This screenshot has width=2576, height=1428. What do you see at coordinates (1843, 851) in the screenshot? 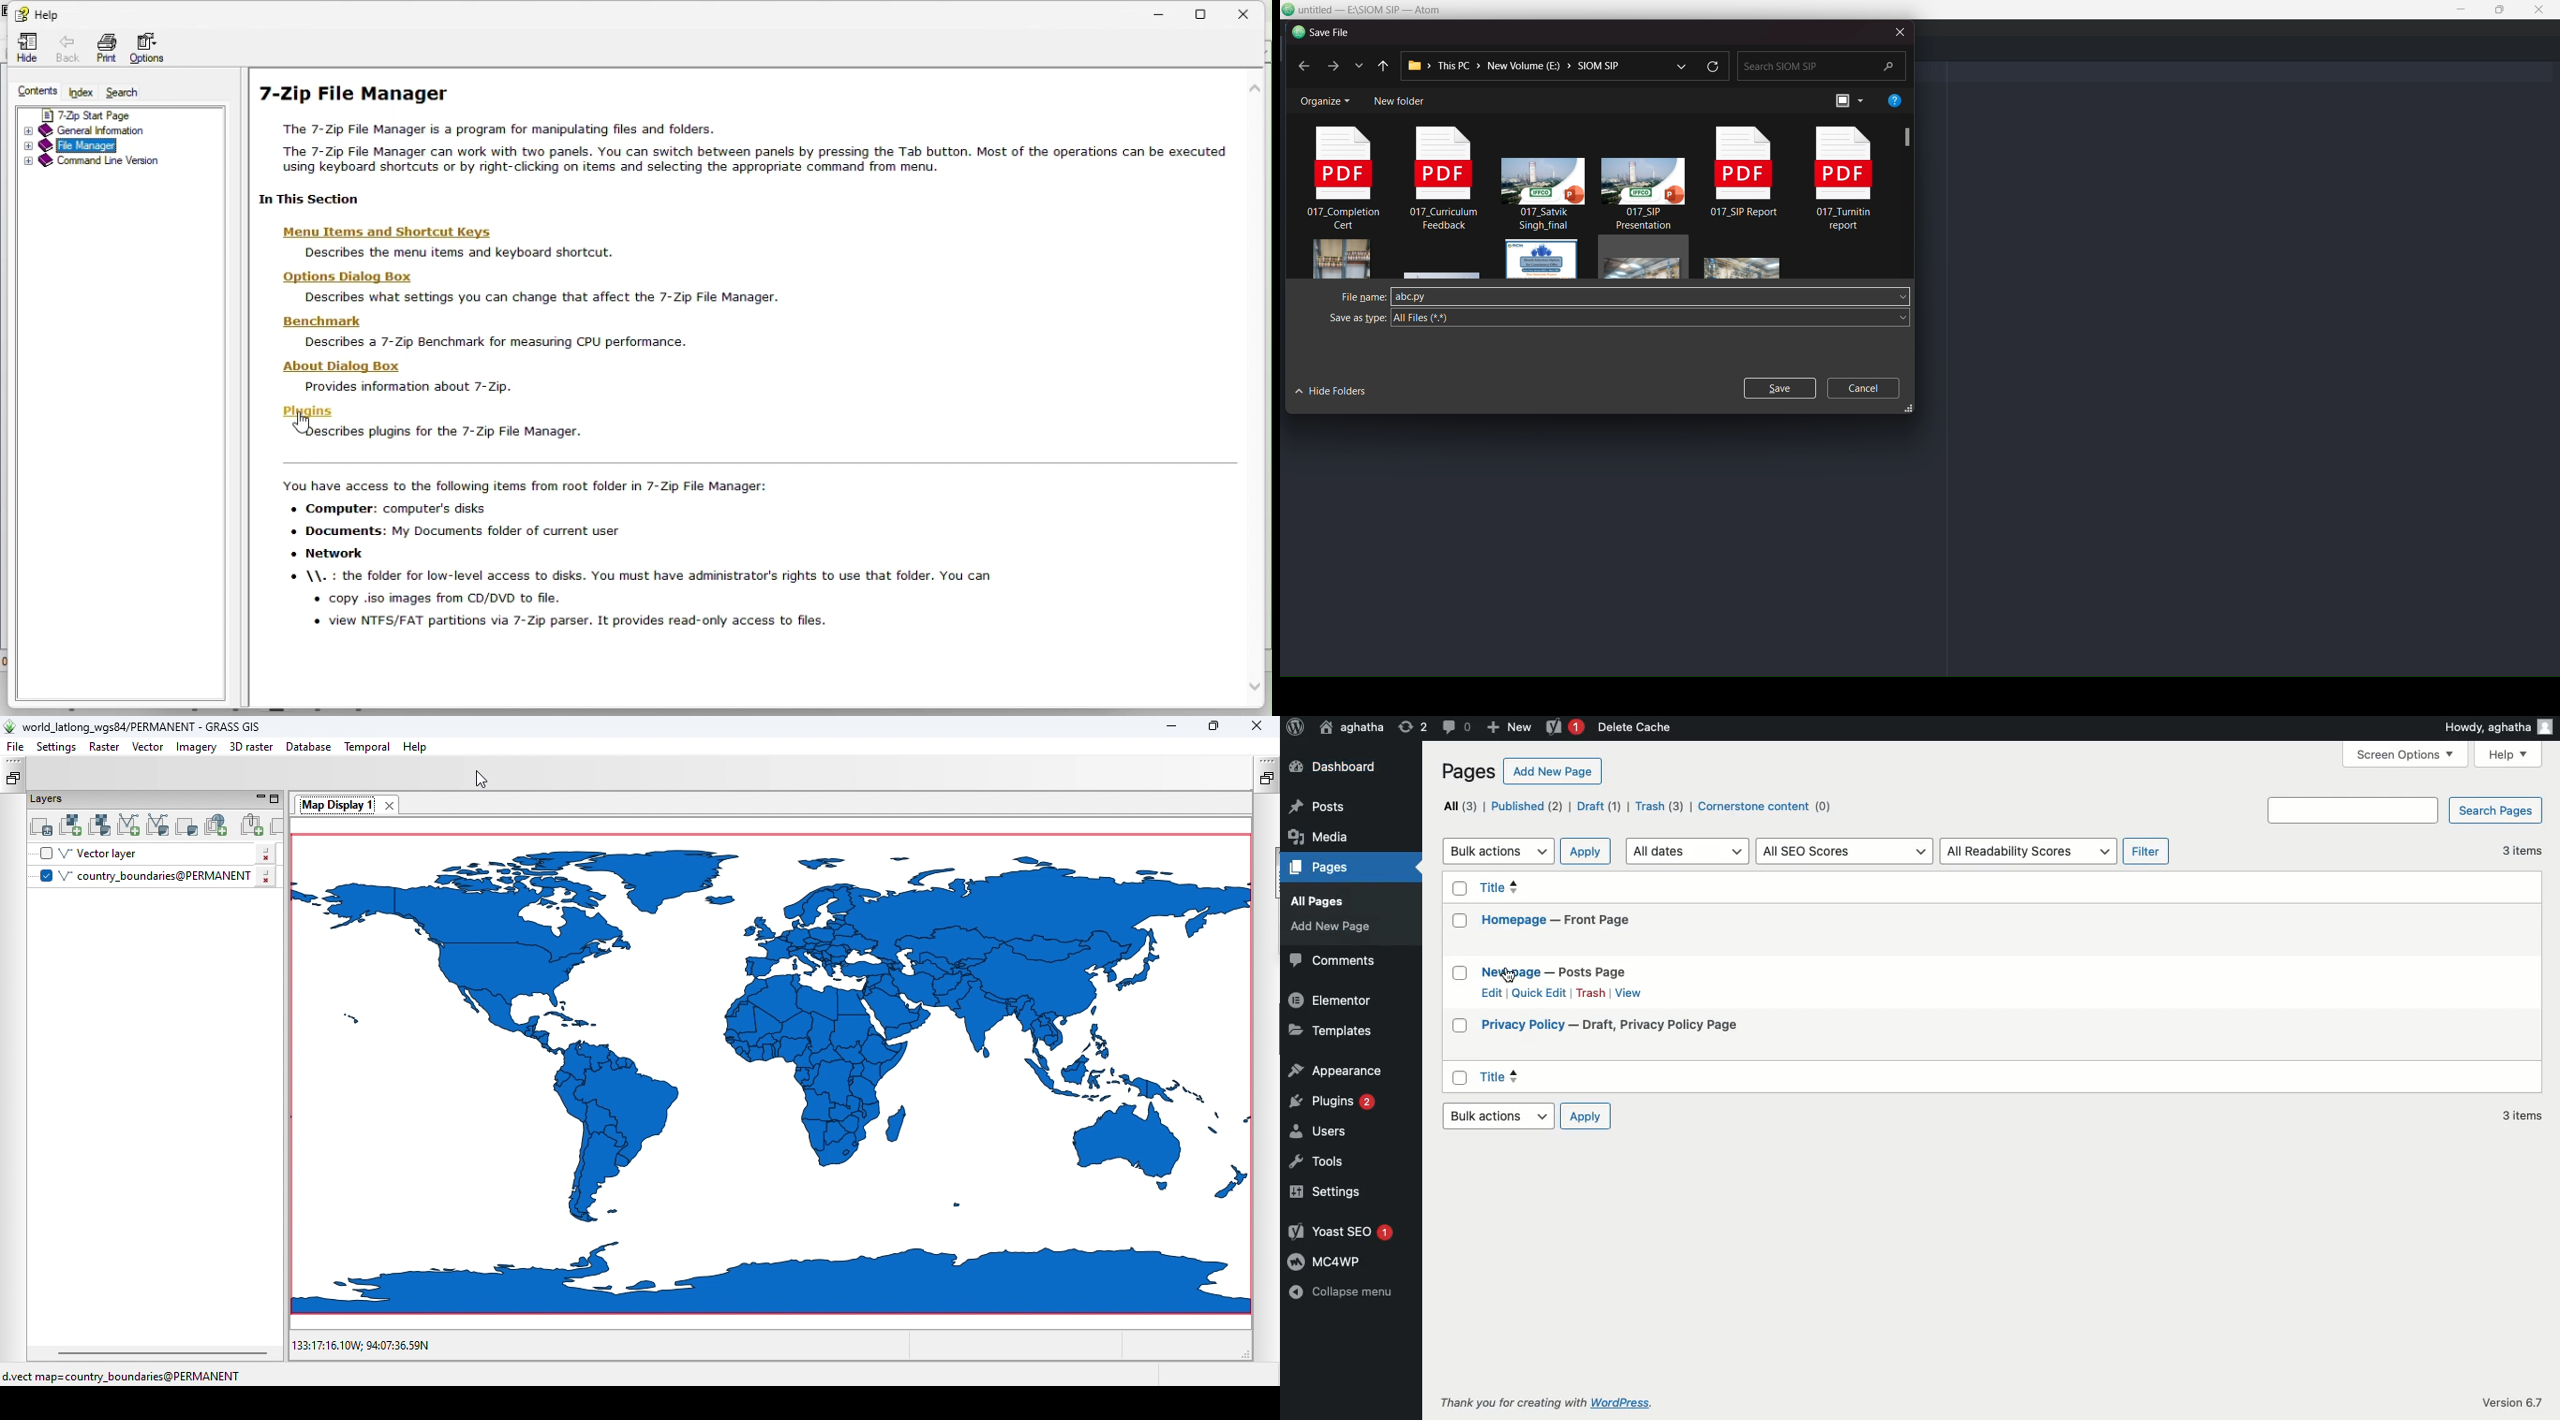
I see `All seo scores` at bounding box center [1843, 851].